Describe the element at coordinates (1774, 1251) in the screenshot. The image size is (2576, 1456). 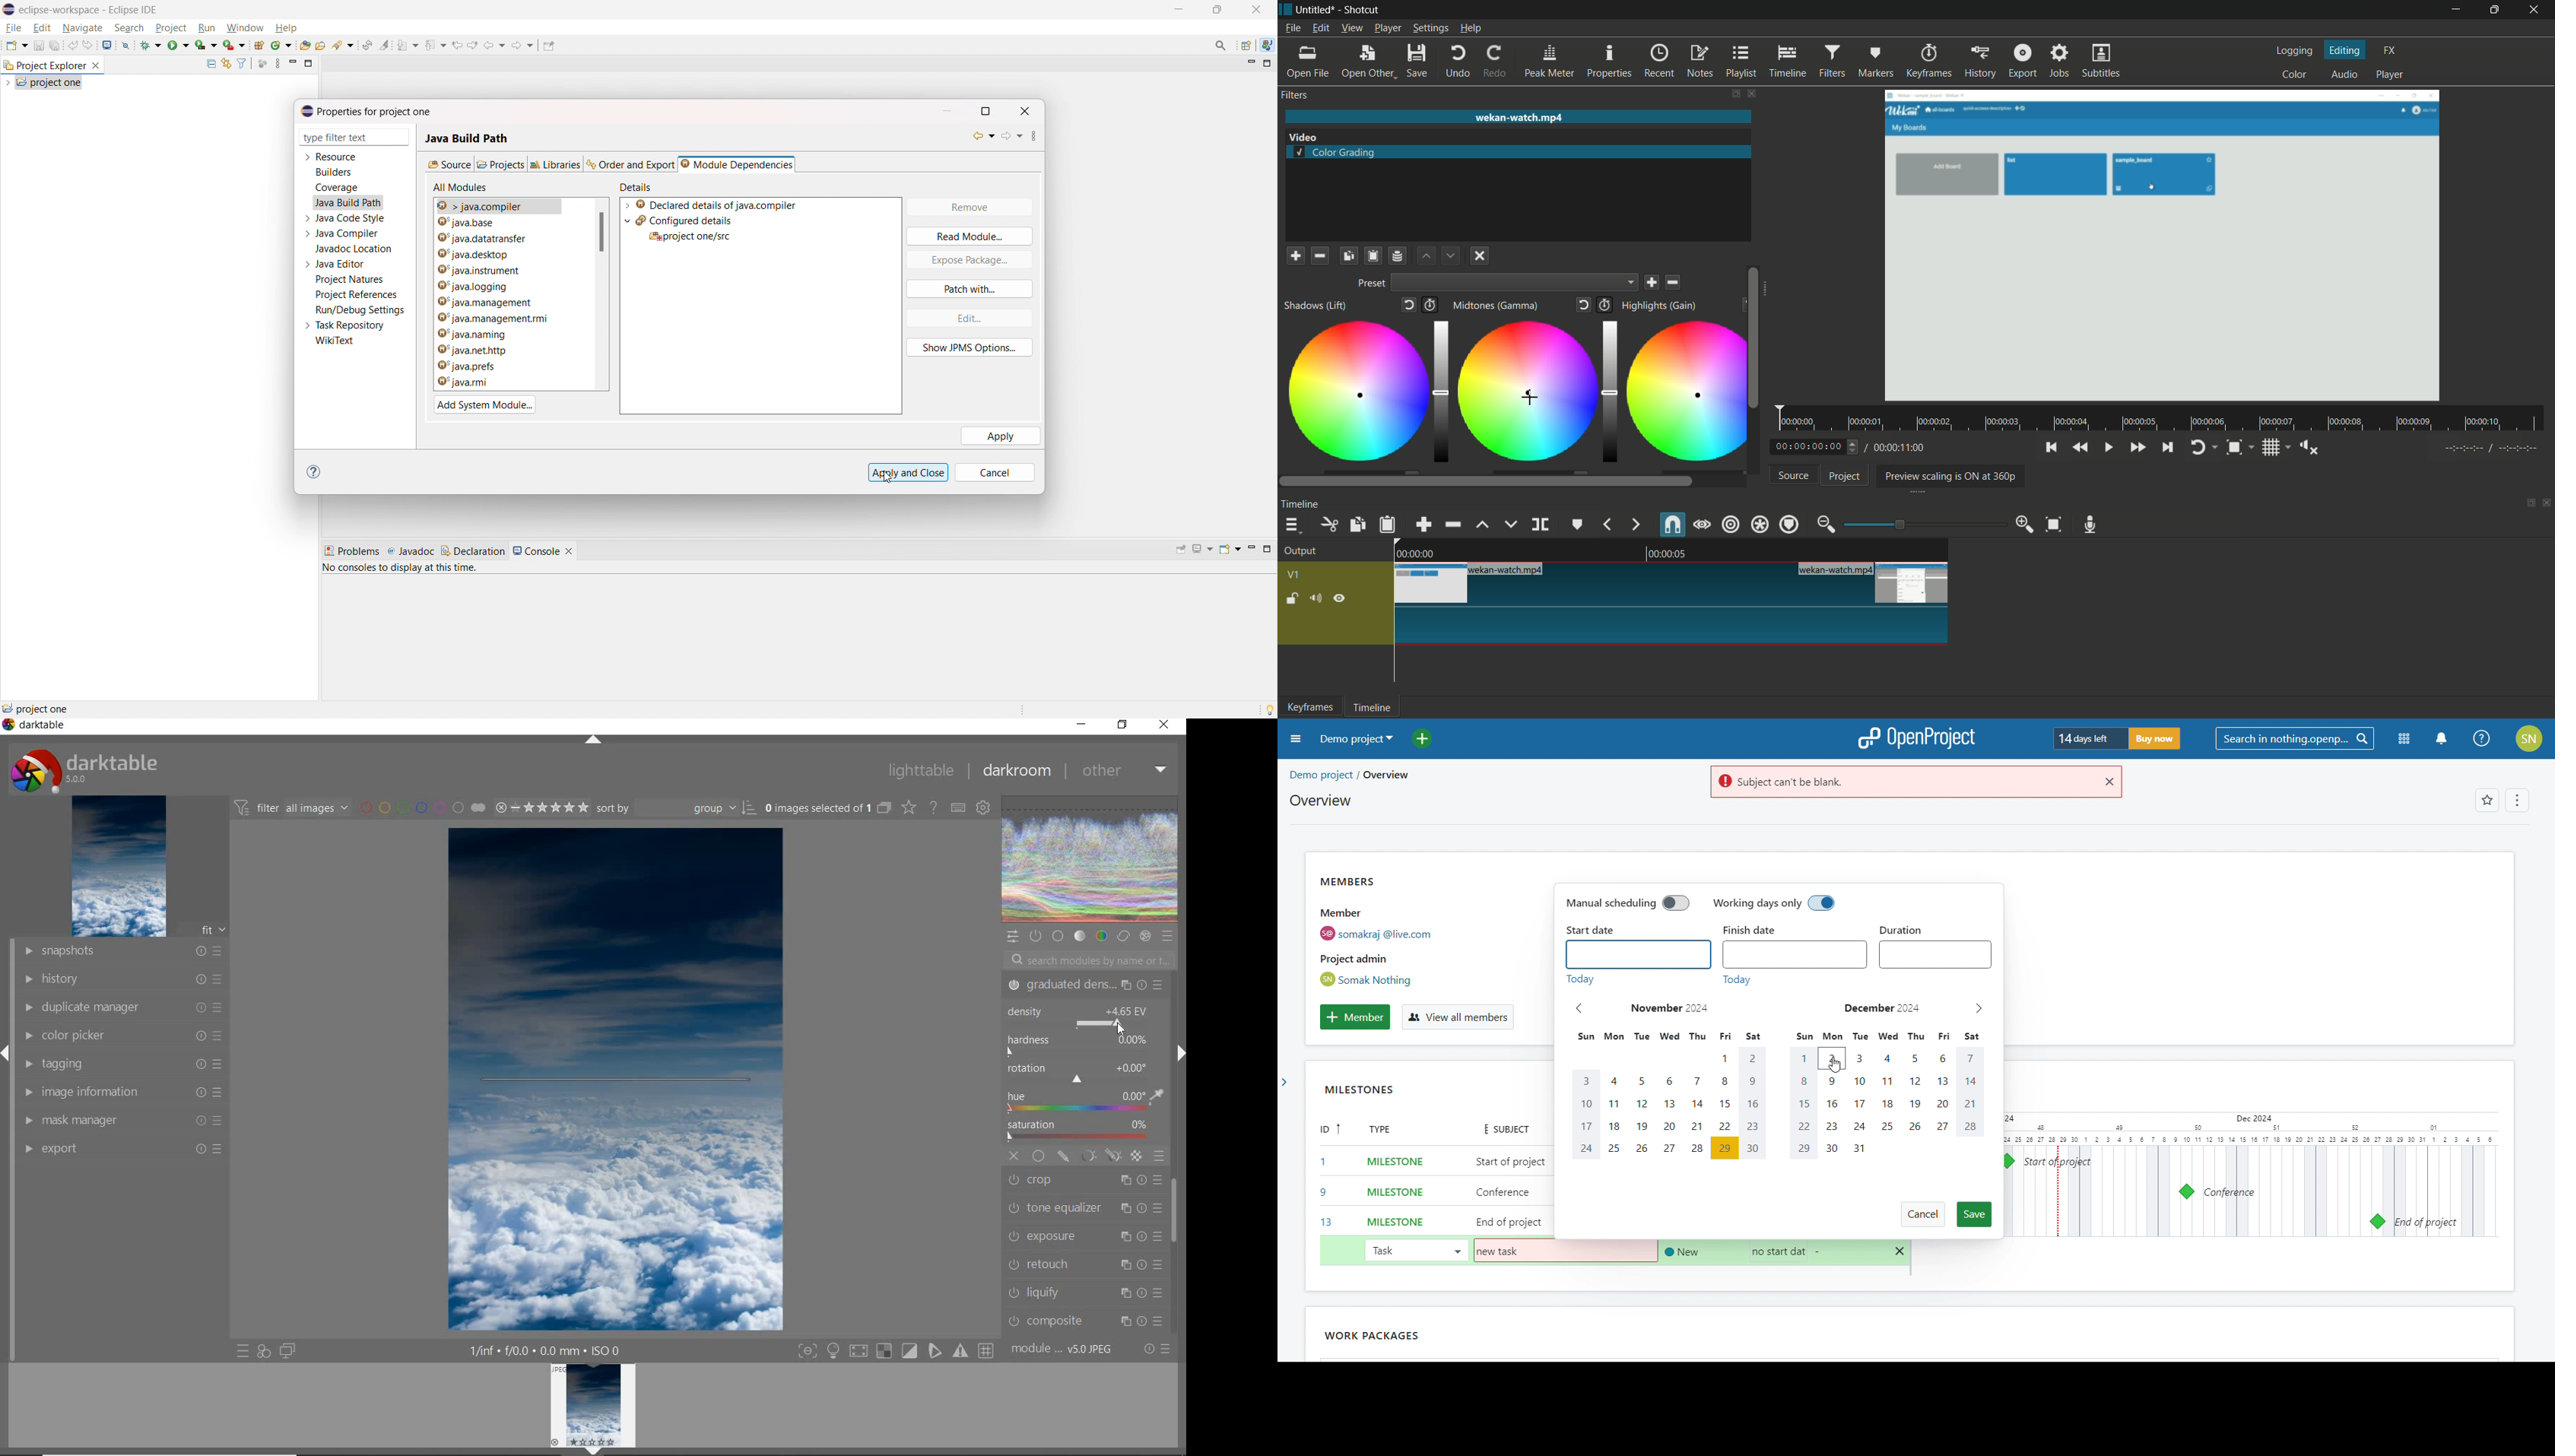
I see `selecting start date` at that location.